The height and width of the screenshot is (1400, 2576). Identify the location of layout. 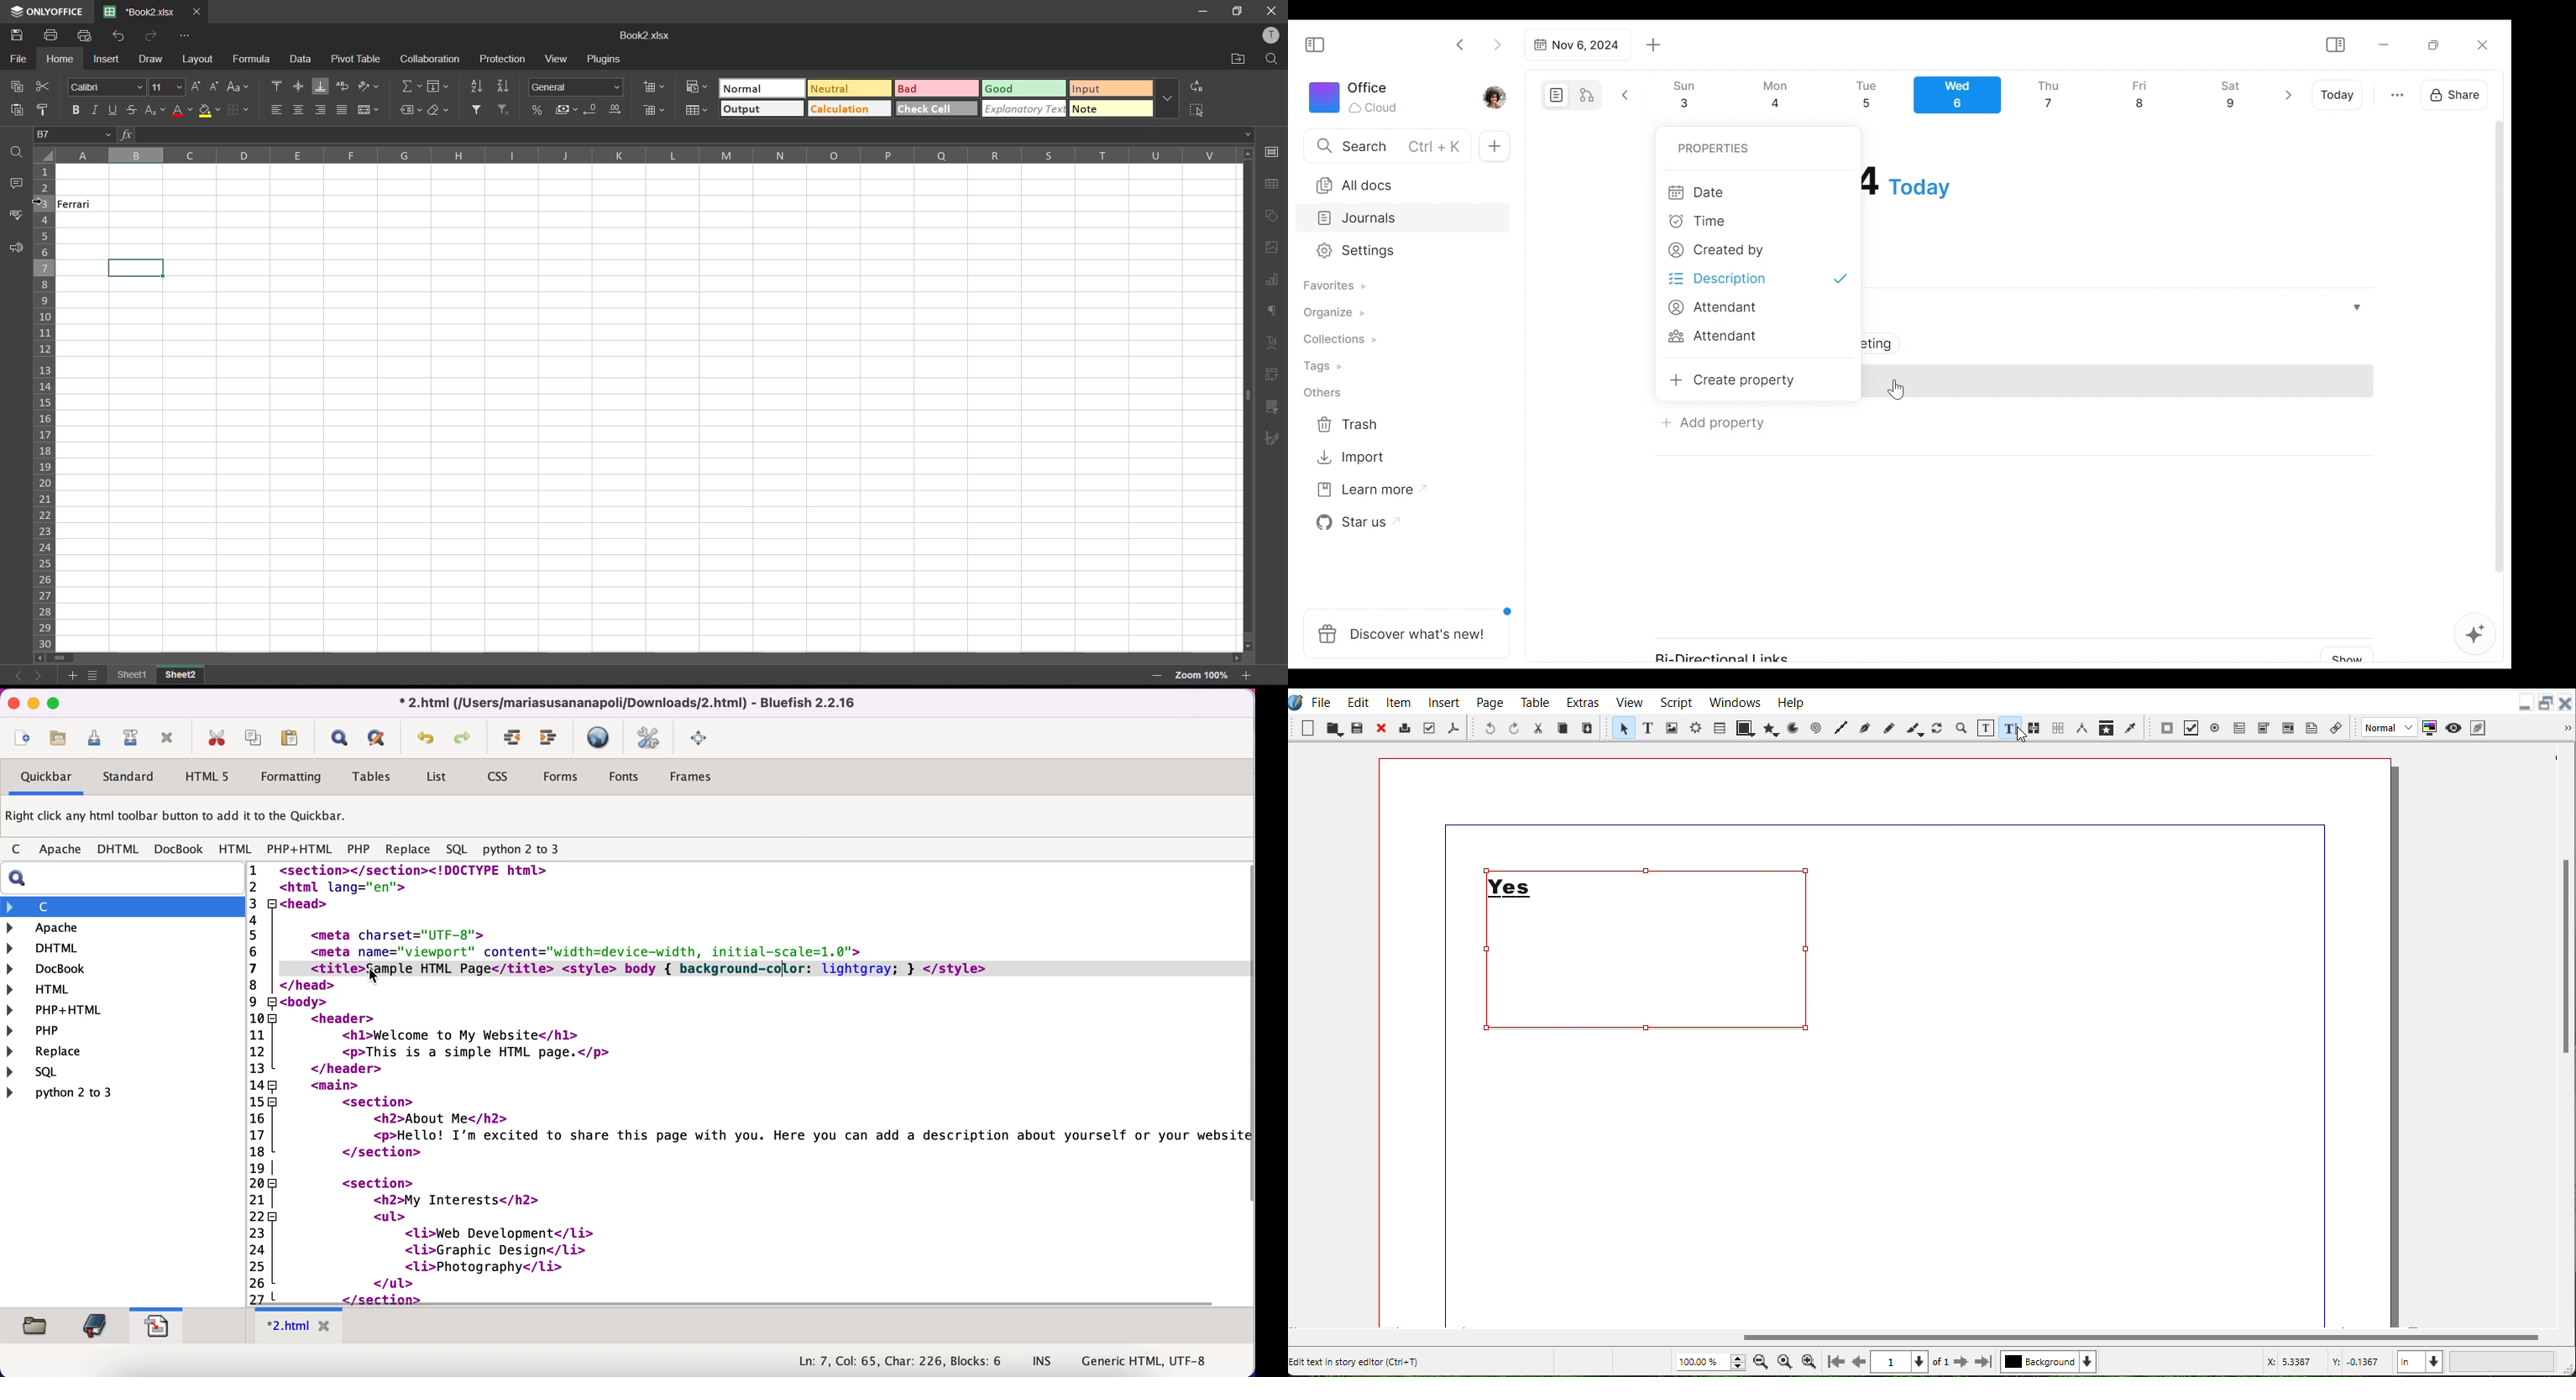
(199, 62).